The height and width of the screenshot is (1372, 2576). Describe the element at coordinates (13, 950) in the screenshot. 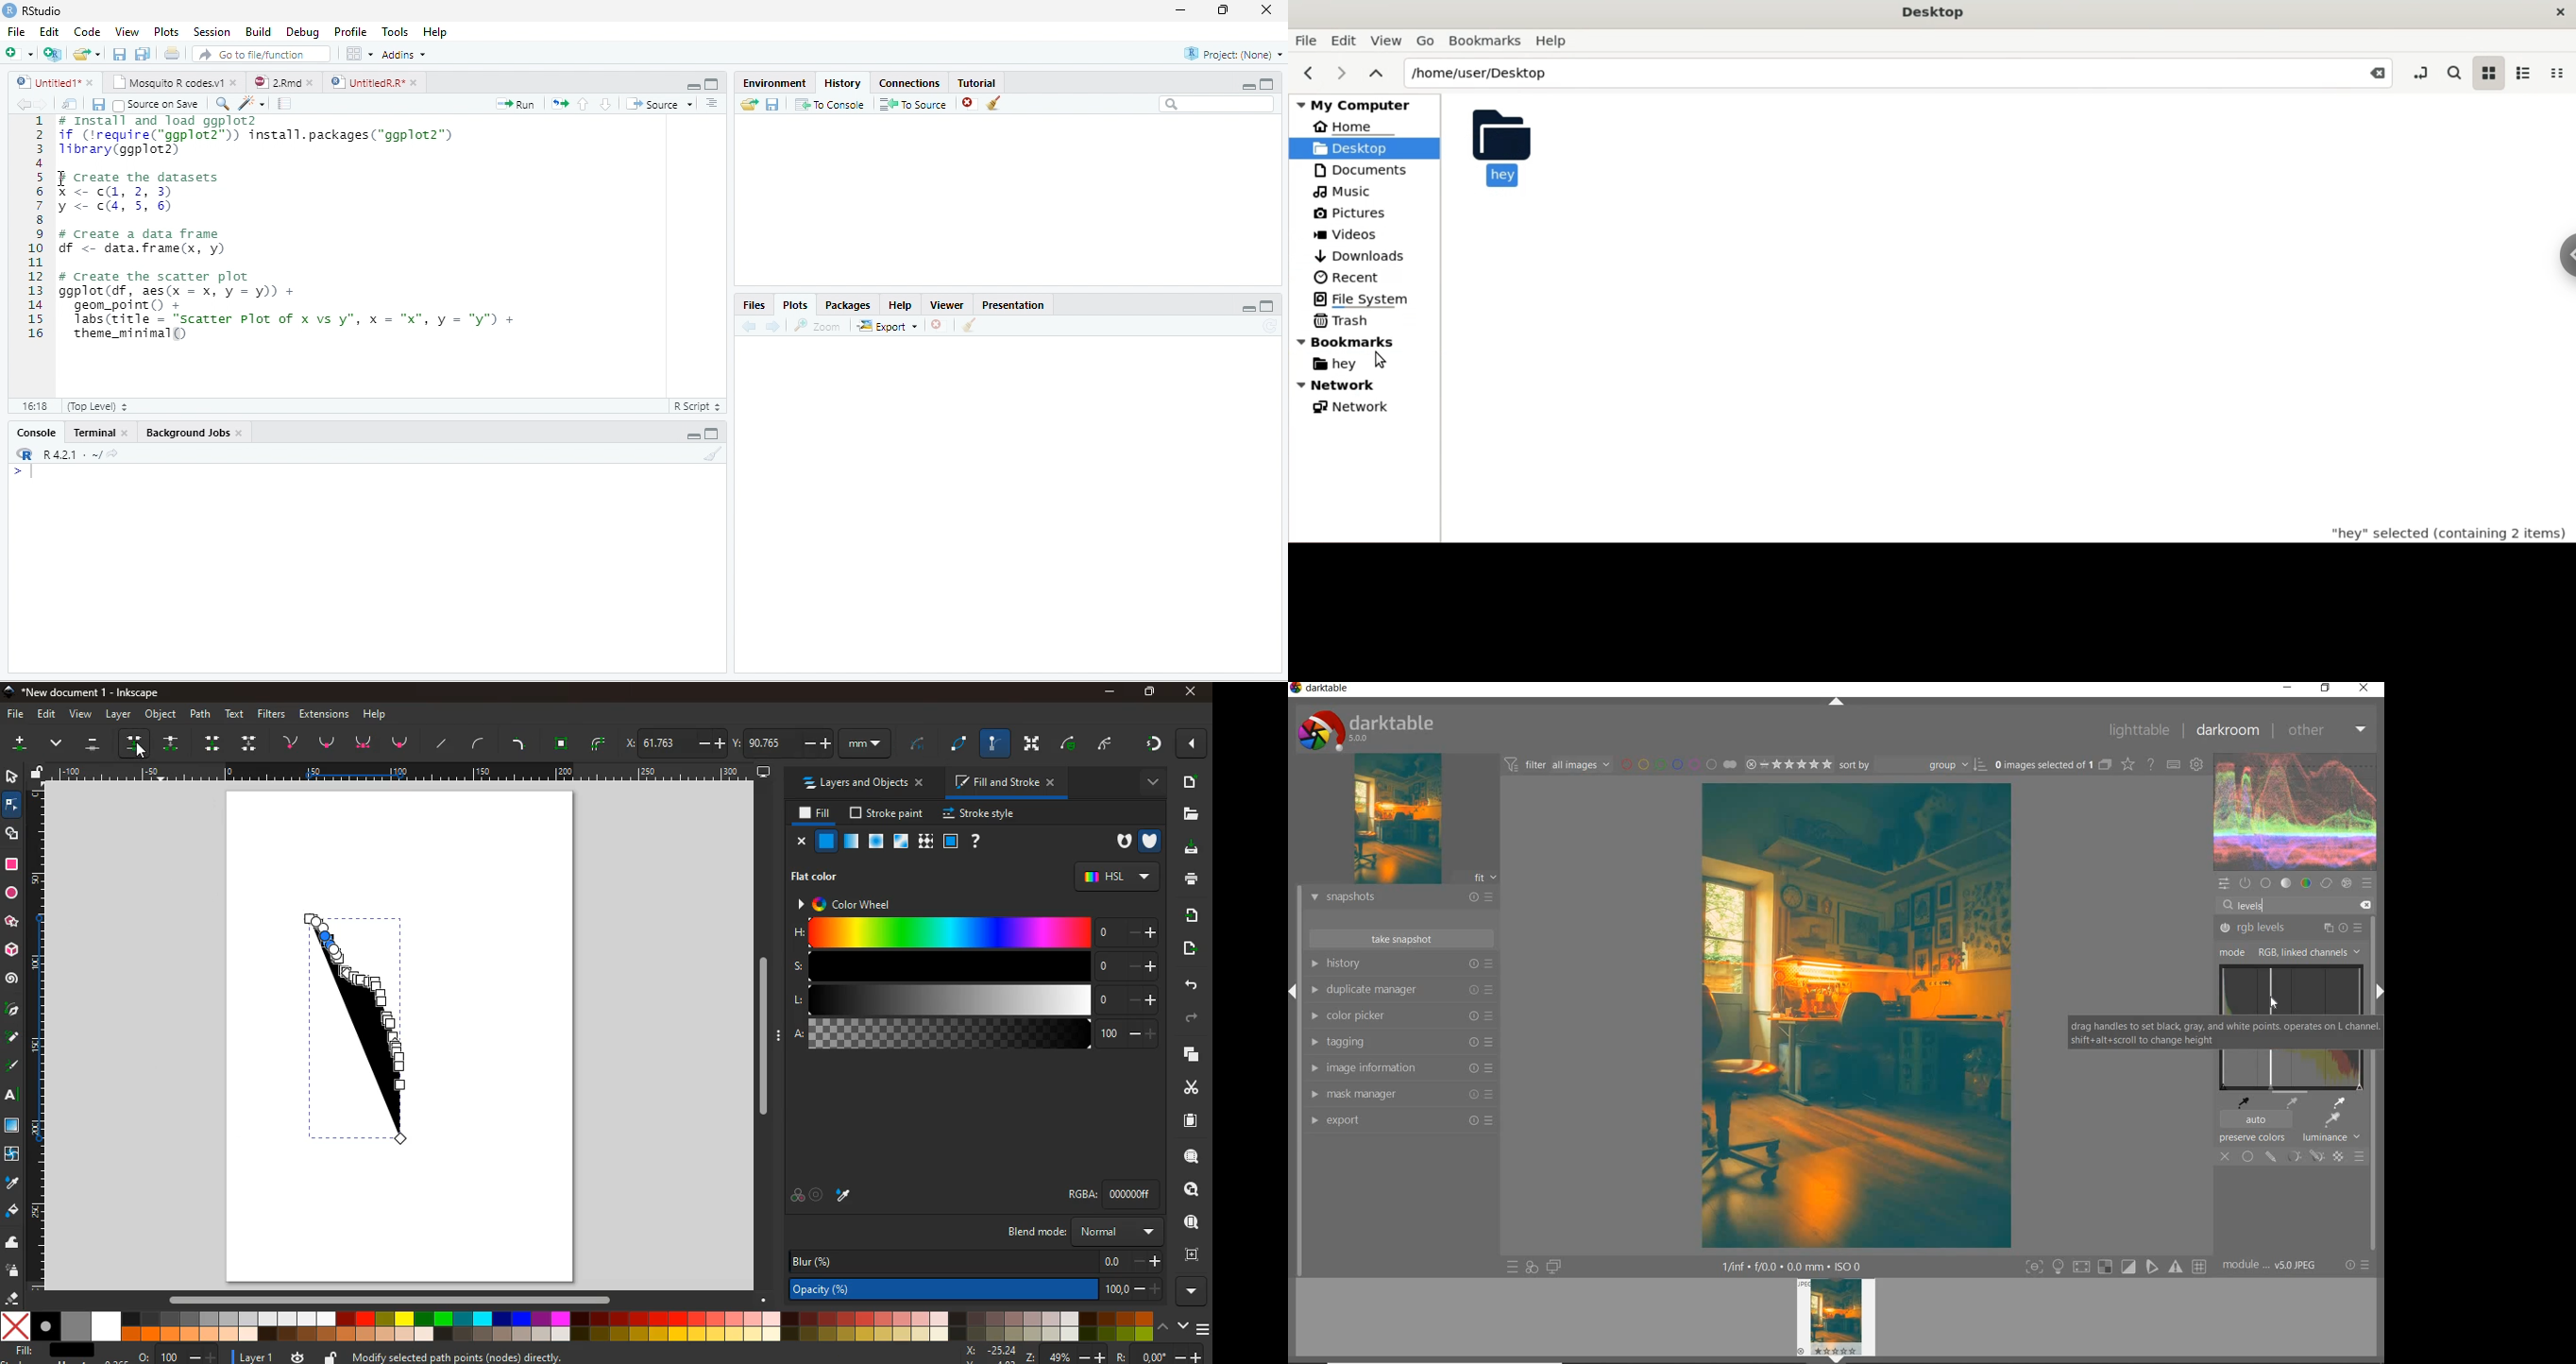

I see `3d tool` at that location.